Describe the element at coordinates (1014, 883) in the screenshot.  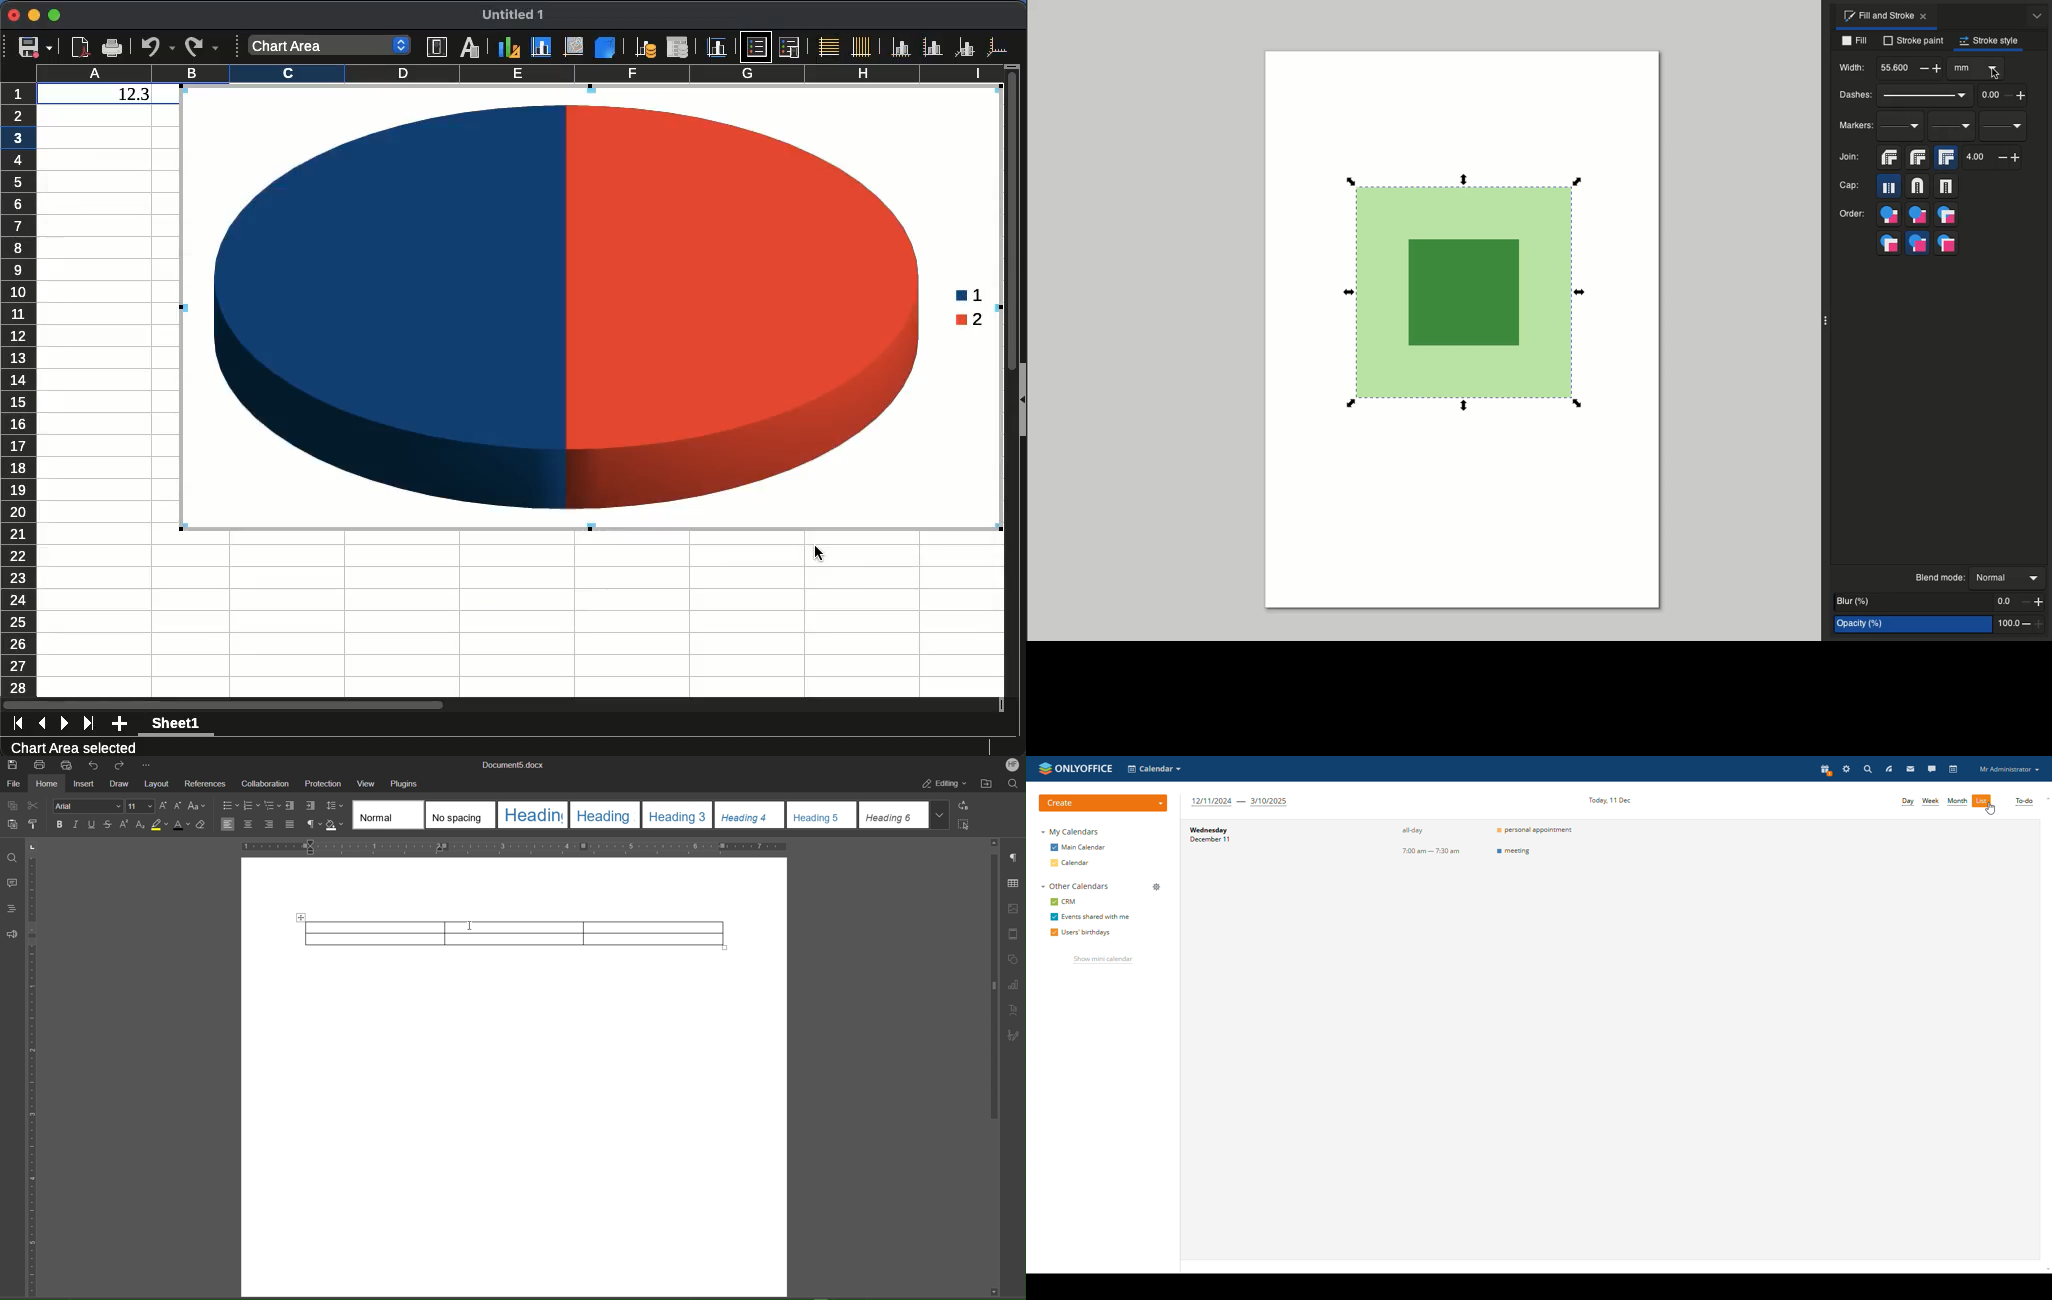
I see `Table Settings` at that location.